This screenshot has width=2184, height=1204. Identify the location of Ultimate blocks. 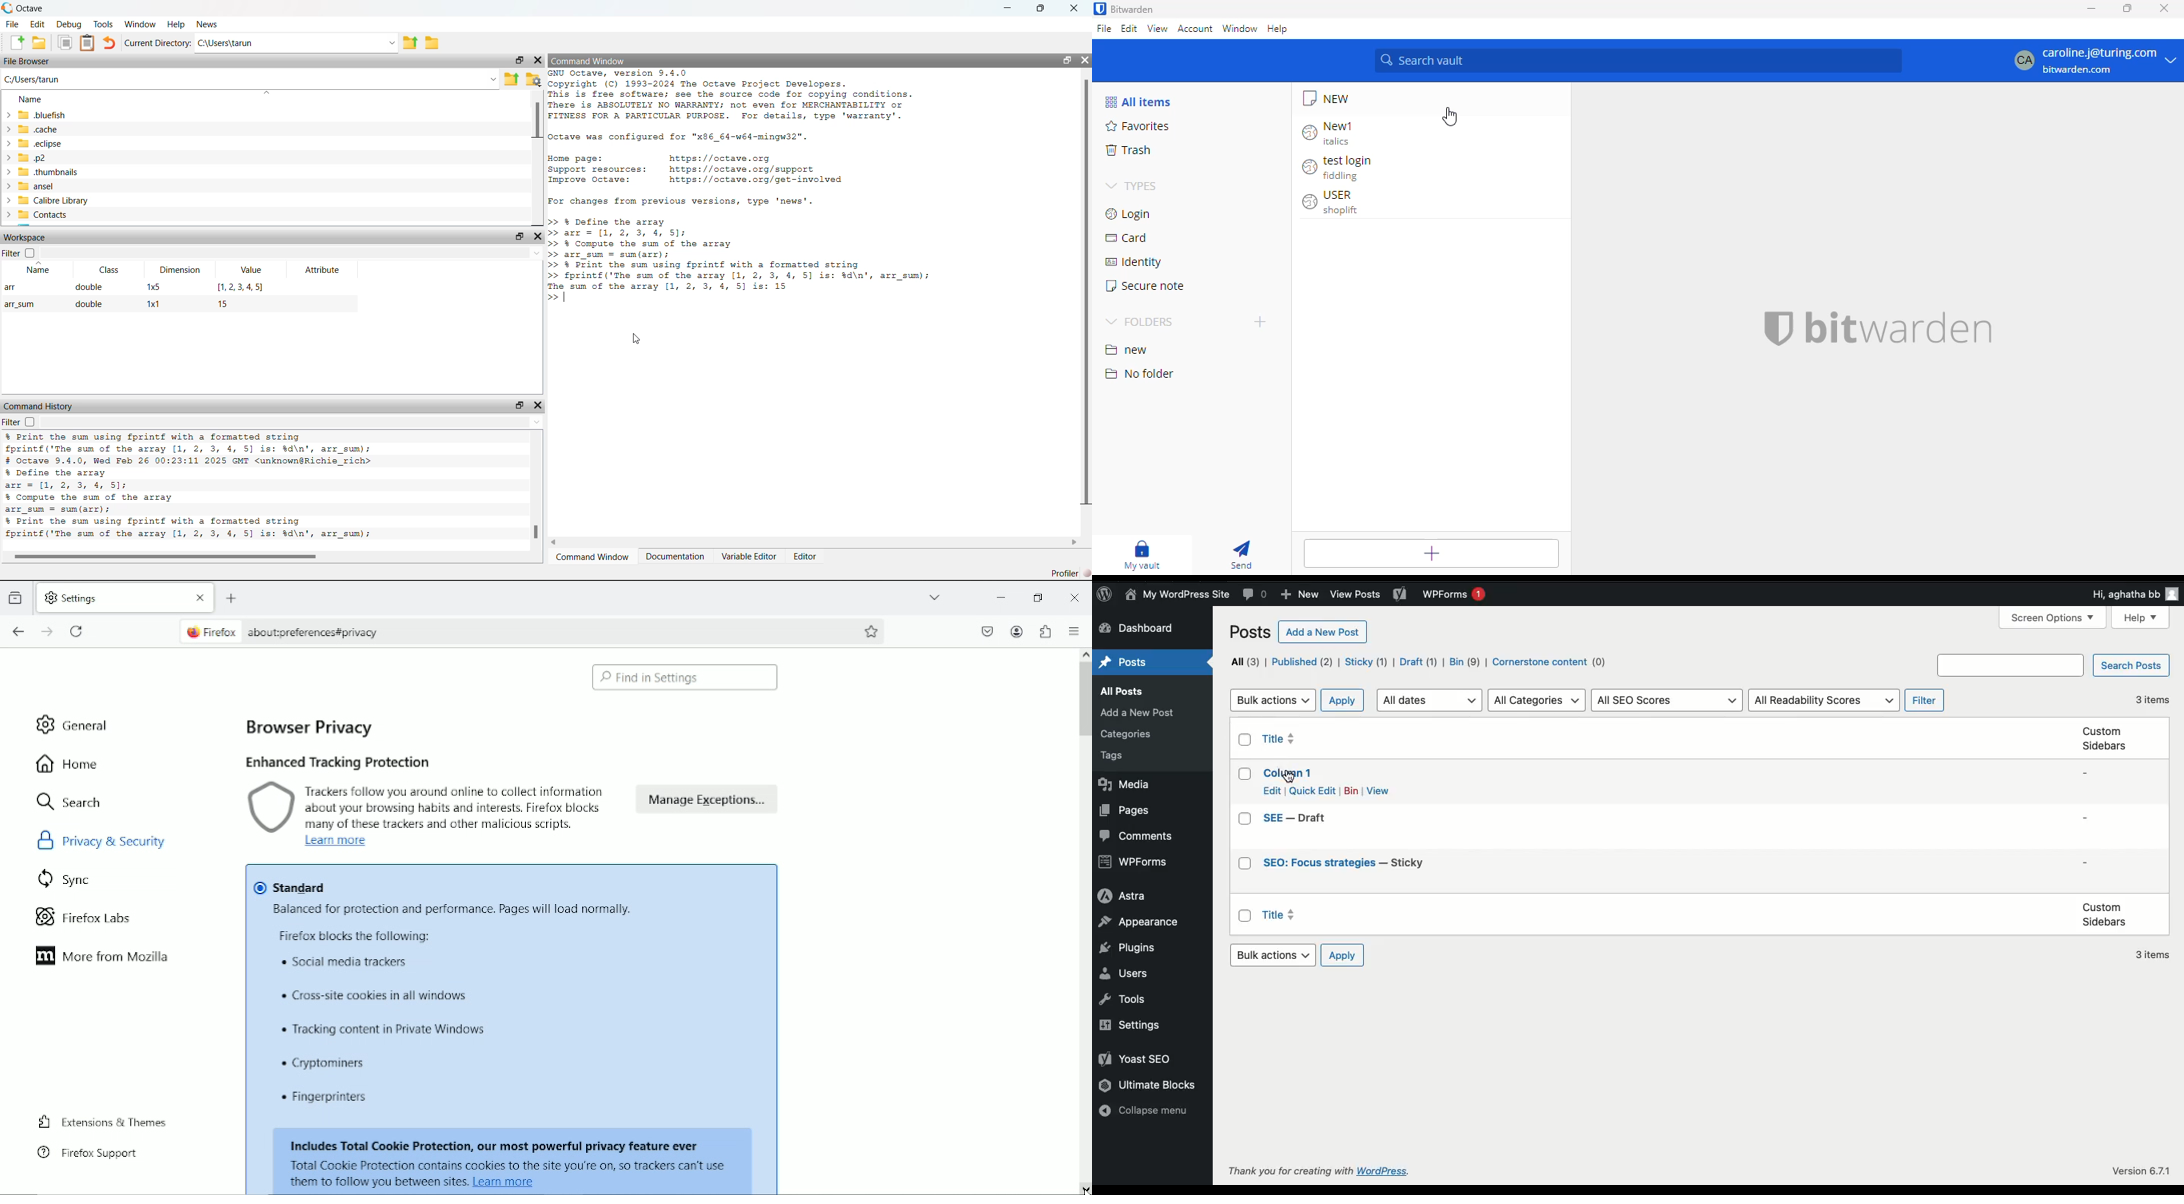
(1149, 1086).